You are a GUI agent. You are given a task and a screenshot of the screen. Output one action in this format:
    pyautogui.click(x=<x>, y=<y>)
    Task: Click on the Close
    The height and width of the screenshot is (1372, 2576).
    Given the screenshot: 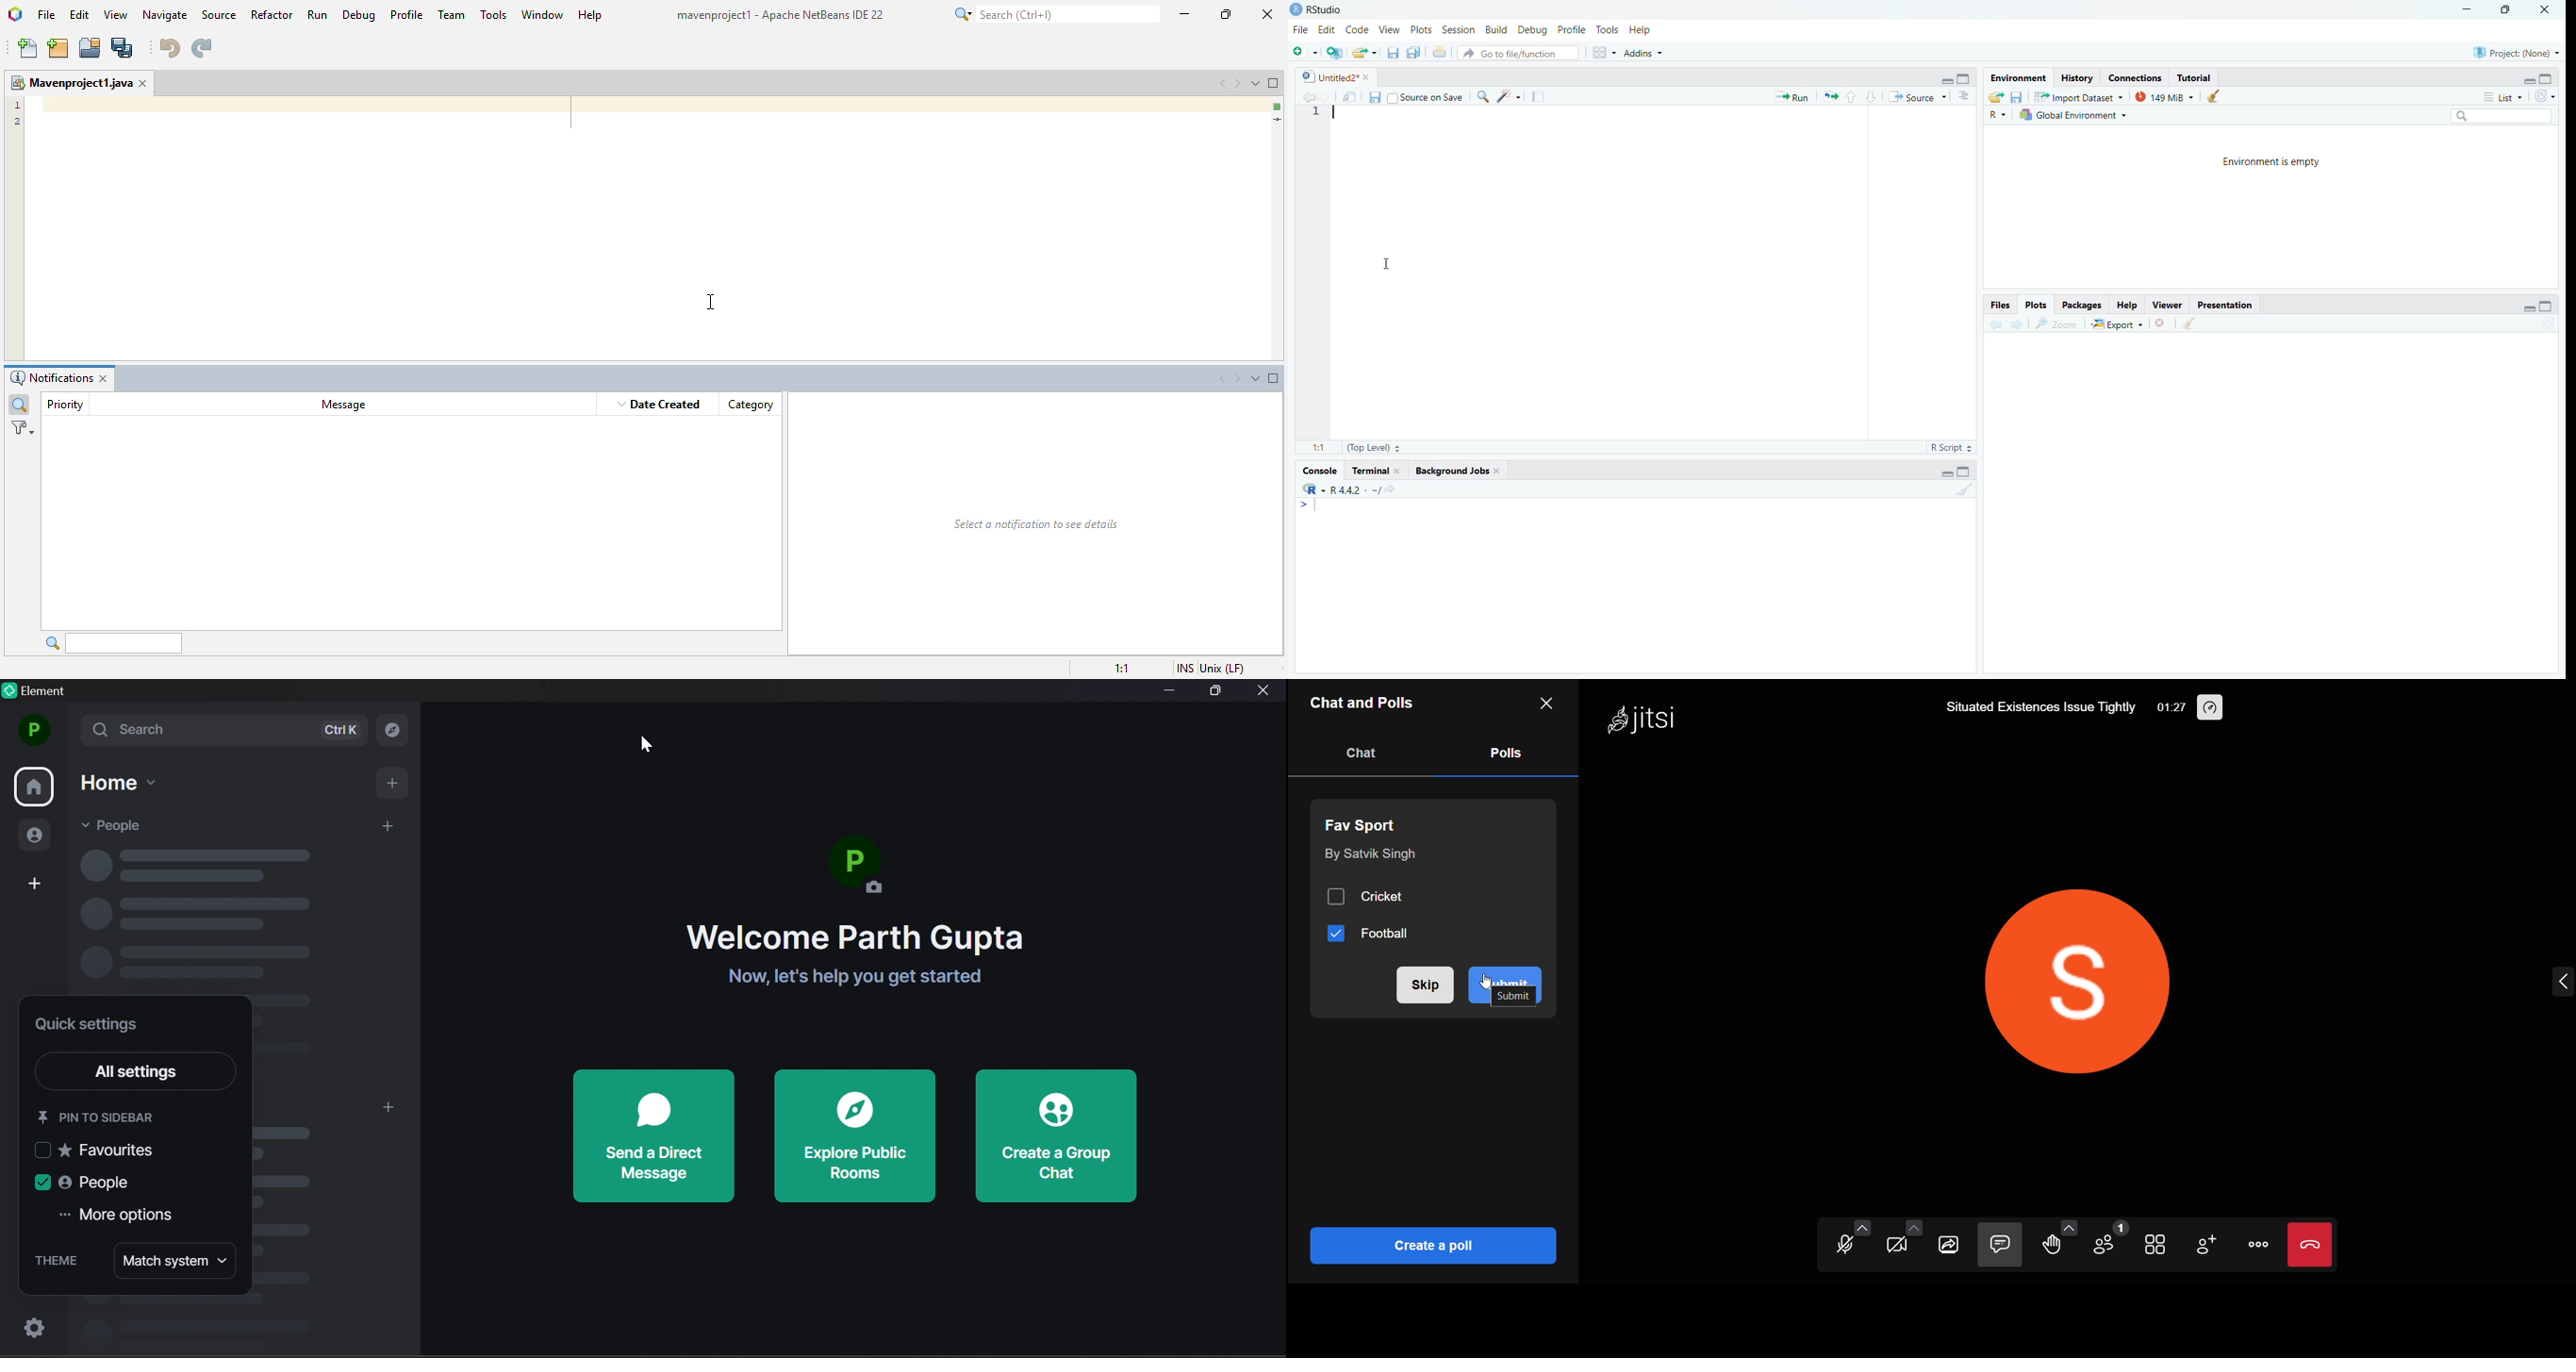 What is the action you would take?
    pyautogui.click(x=2162, y=322)
    